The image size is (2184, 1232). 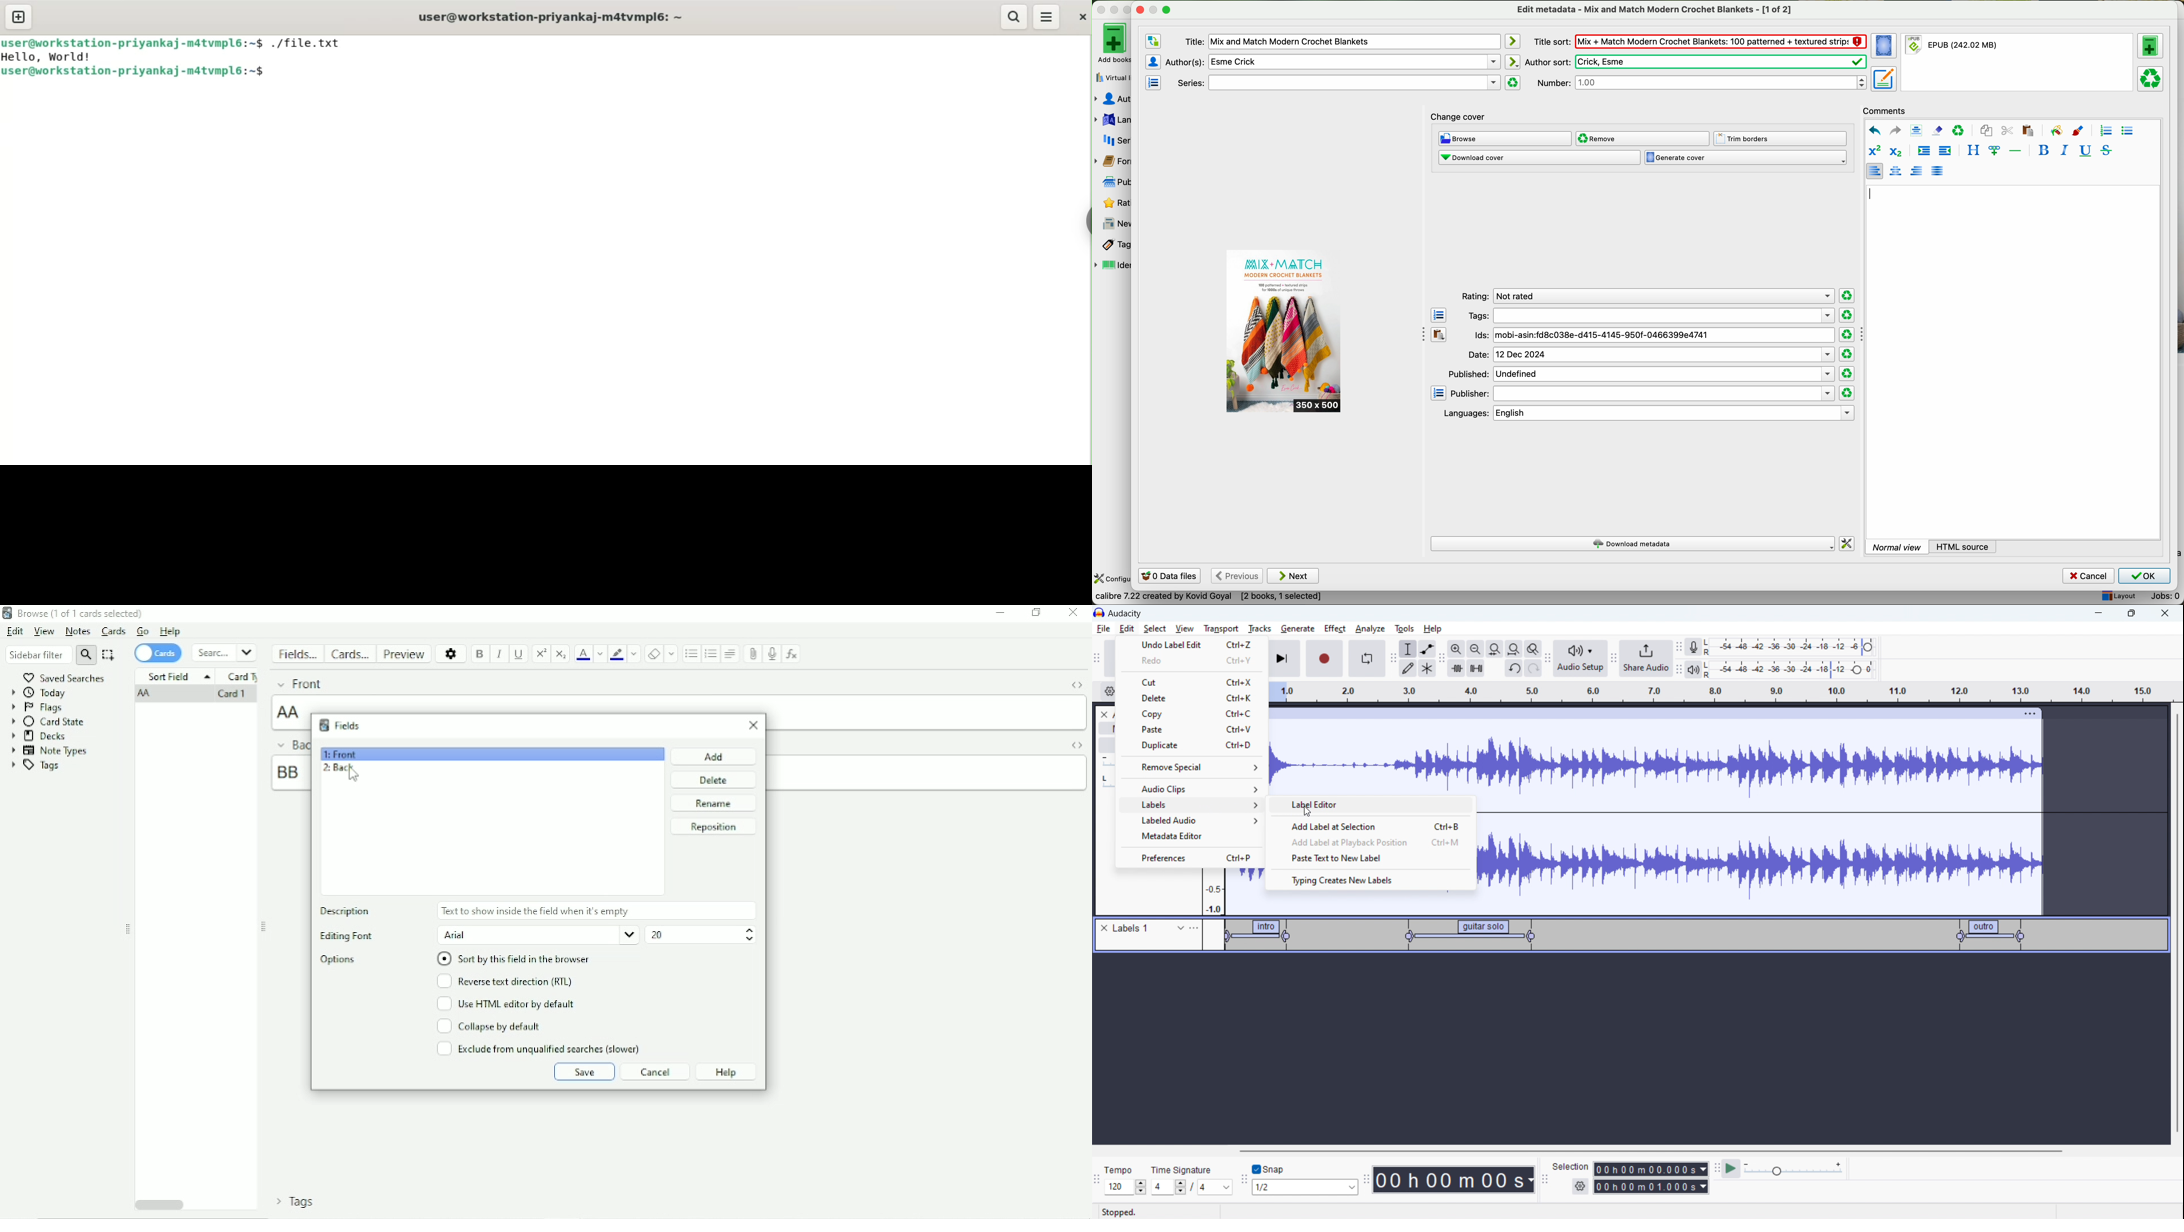 I want to click on Select formatting to remove, so click(x=672, y=653).